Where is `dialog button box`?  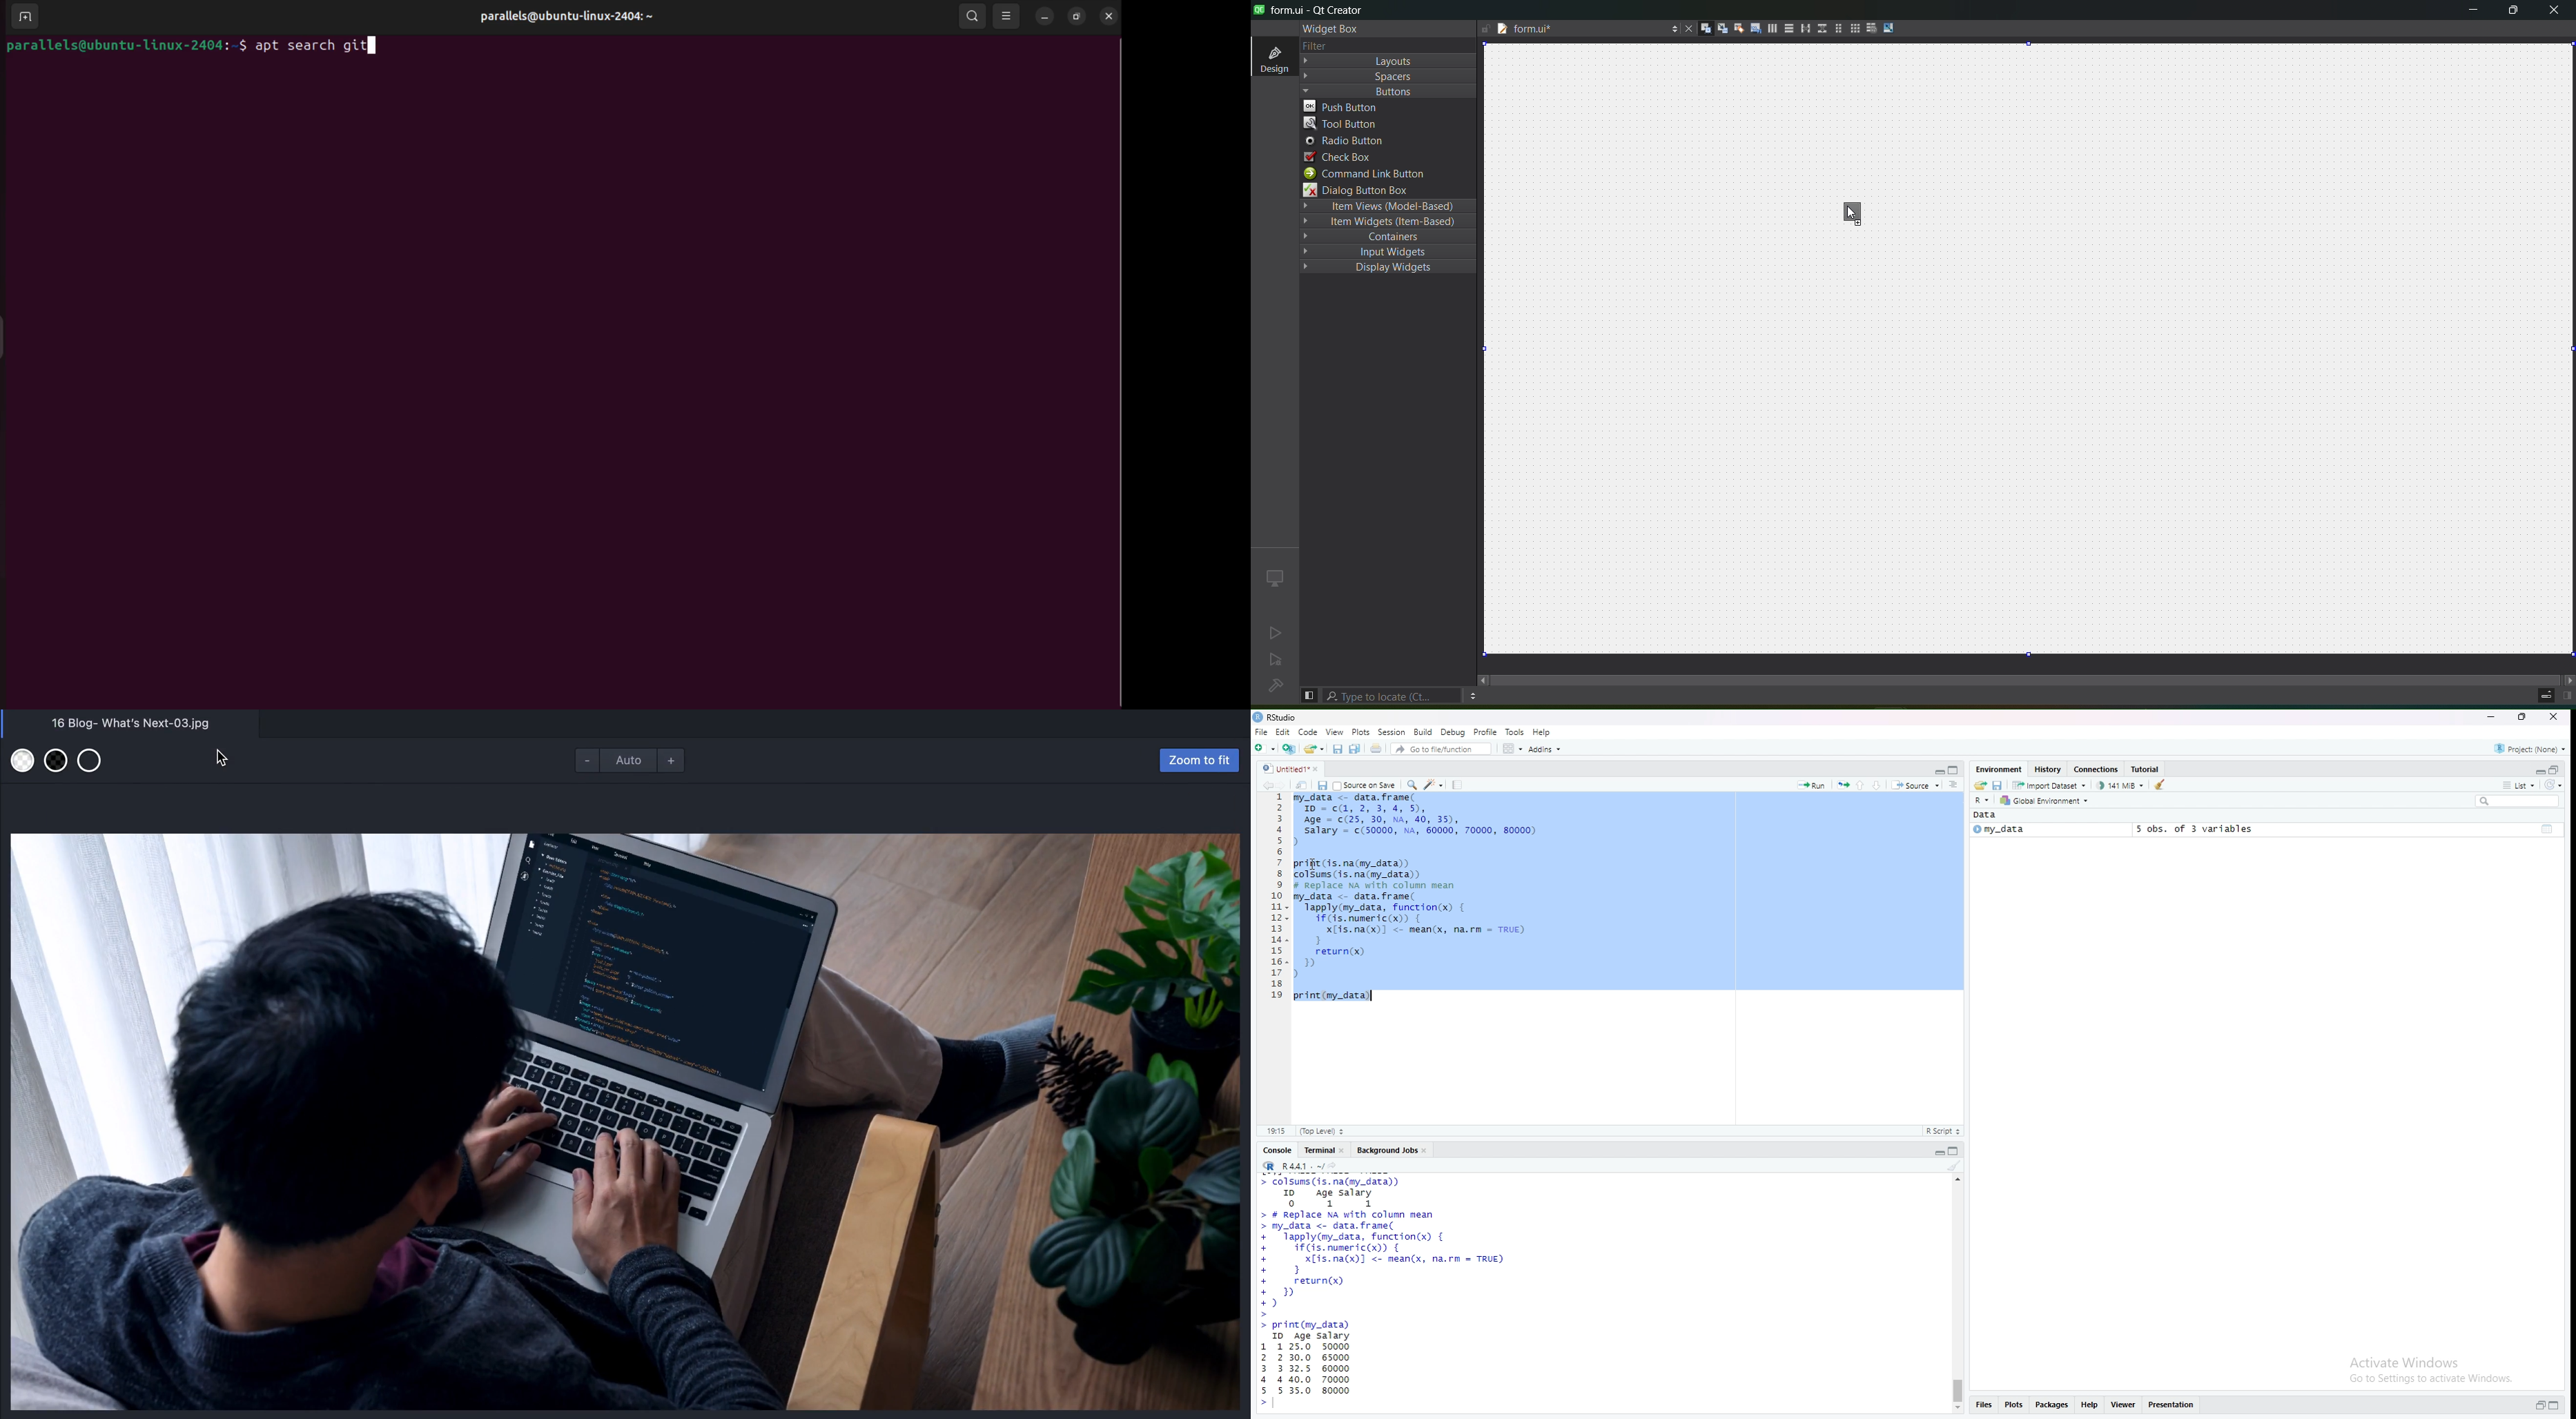 dialog button box is located at coordinates (1383, 189).